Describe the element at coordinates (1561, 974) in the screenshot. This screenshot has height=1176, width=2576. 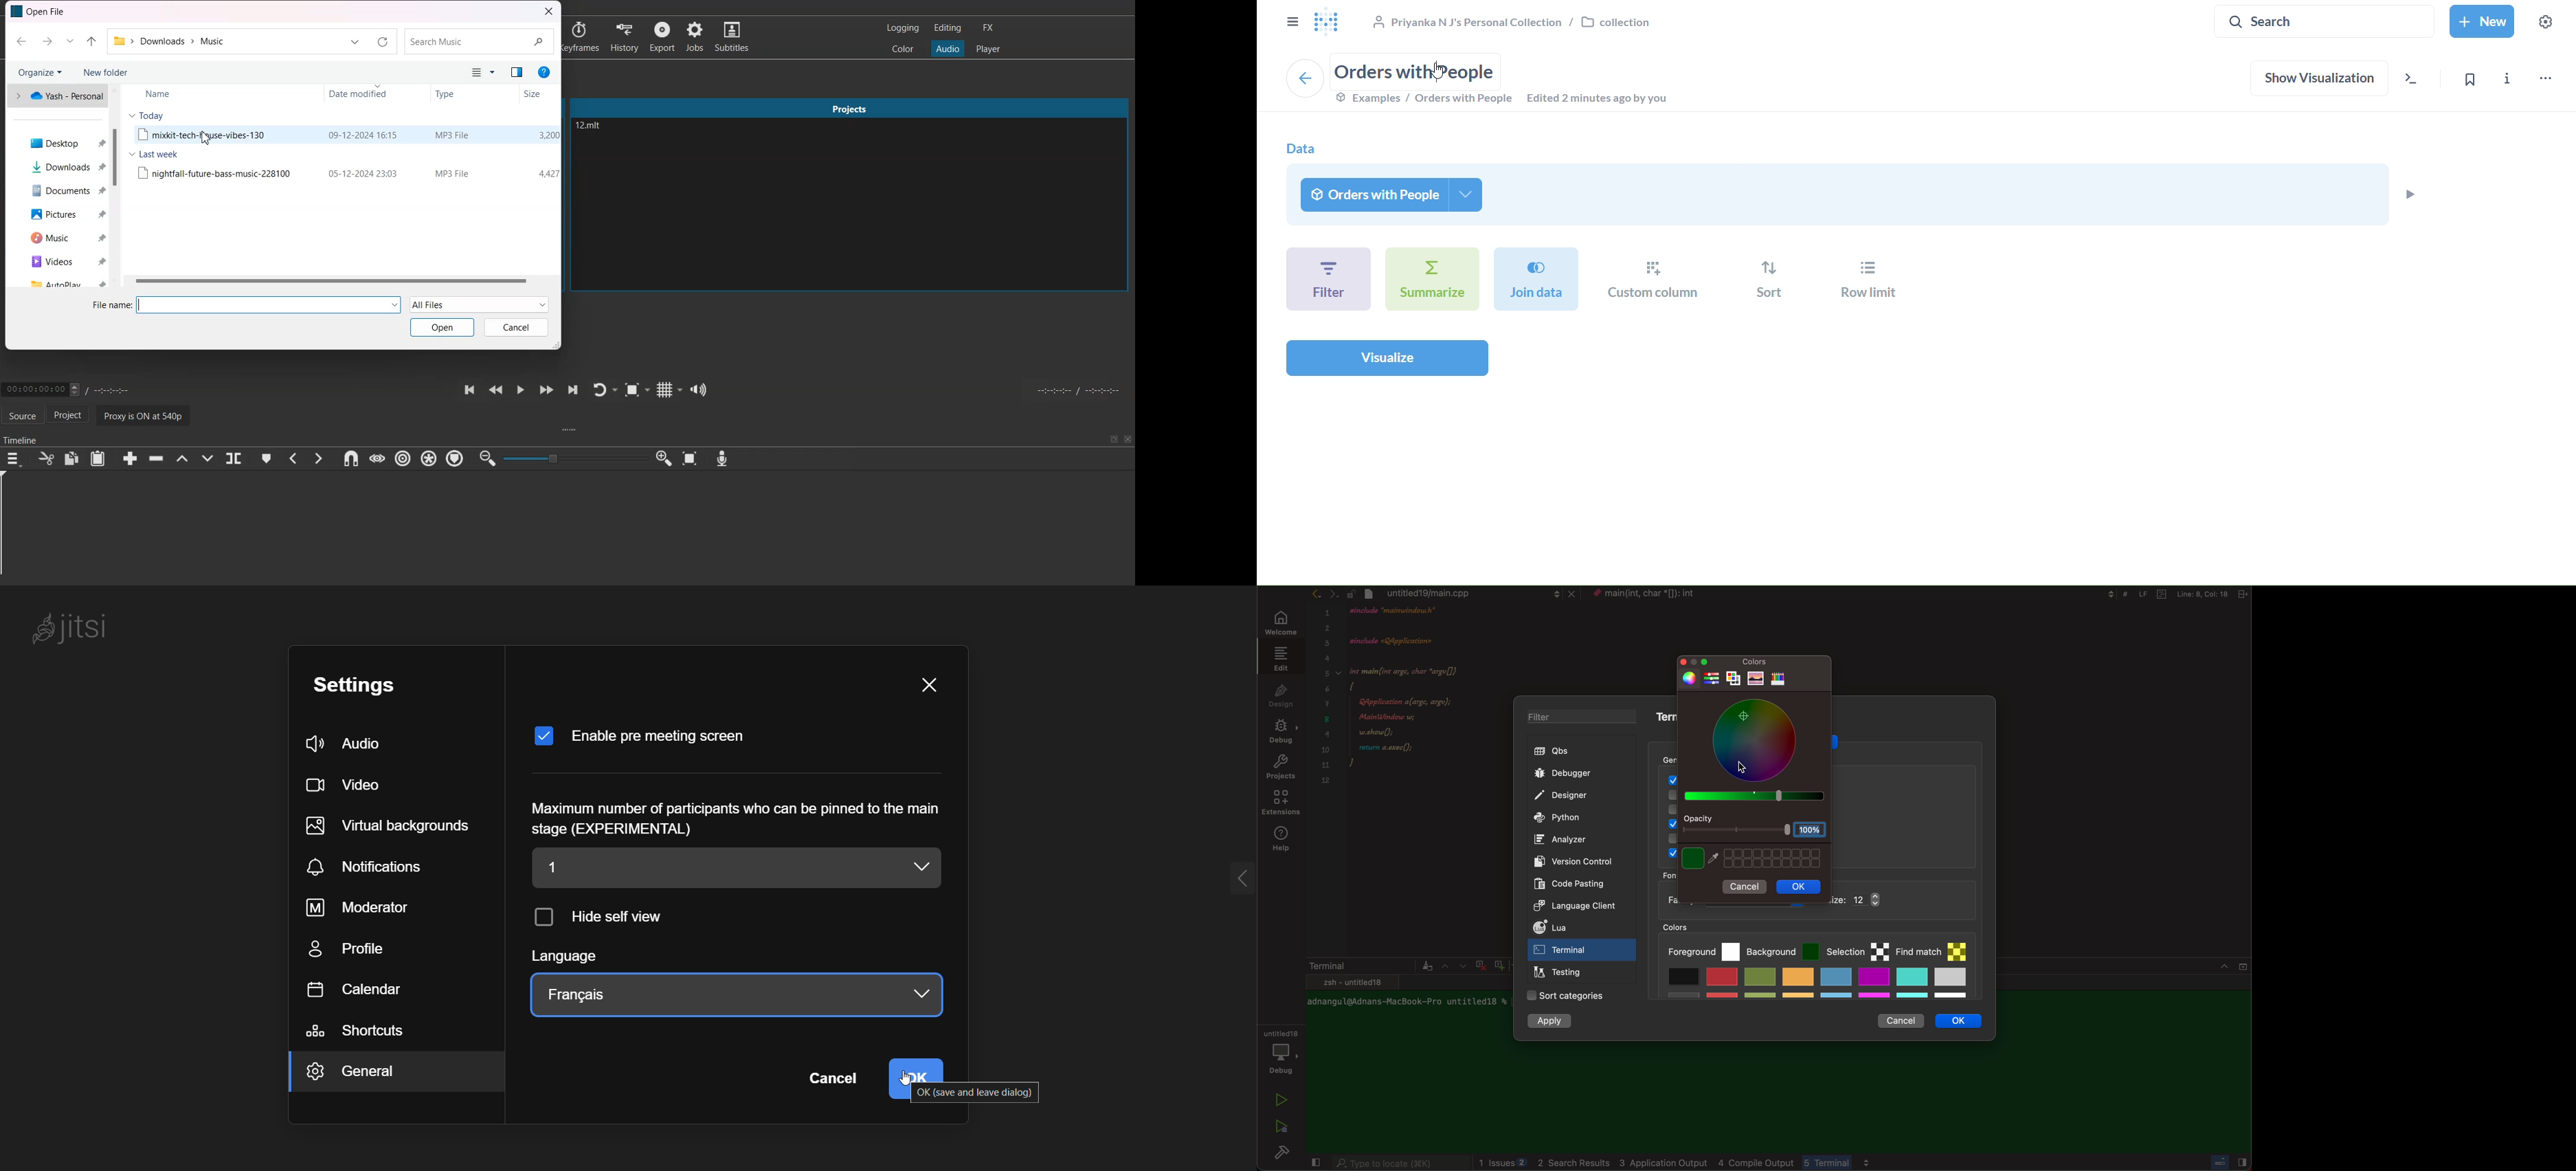
I see `testing` at that location.